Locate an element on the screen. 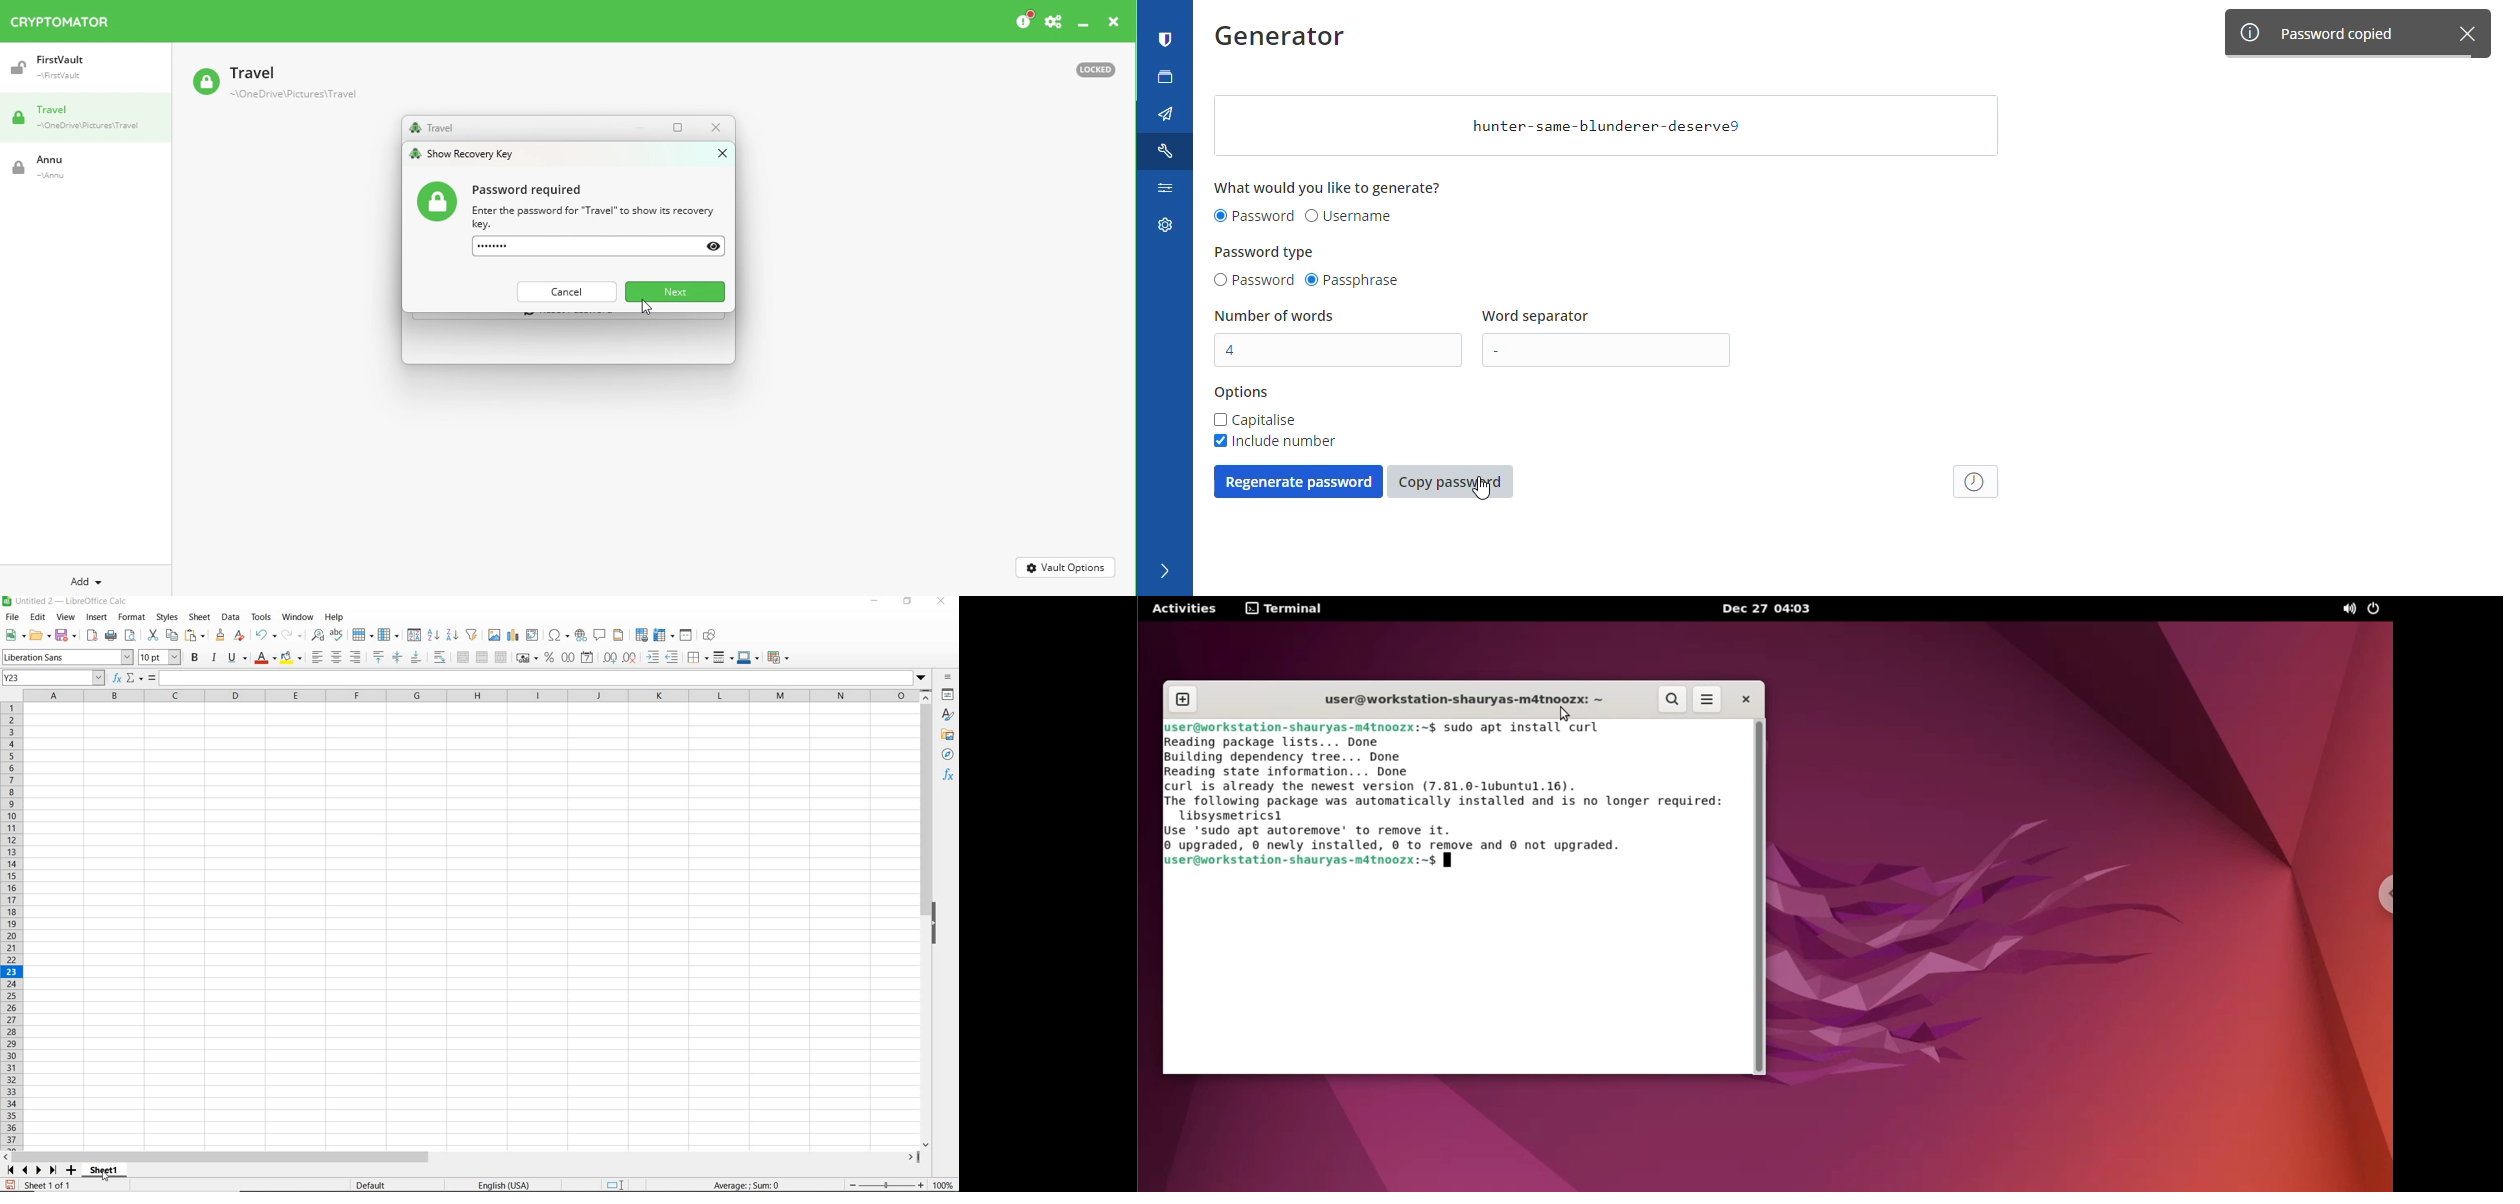 Image resolution: width=2520 pixels, height=1204 pixels. password radio button is located at coordinates (1254, 217).